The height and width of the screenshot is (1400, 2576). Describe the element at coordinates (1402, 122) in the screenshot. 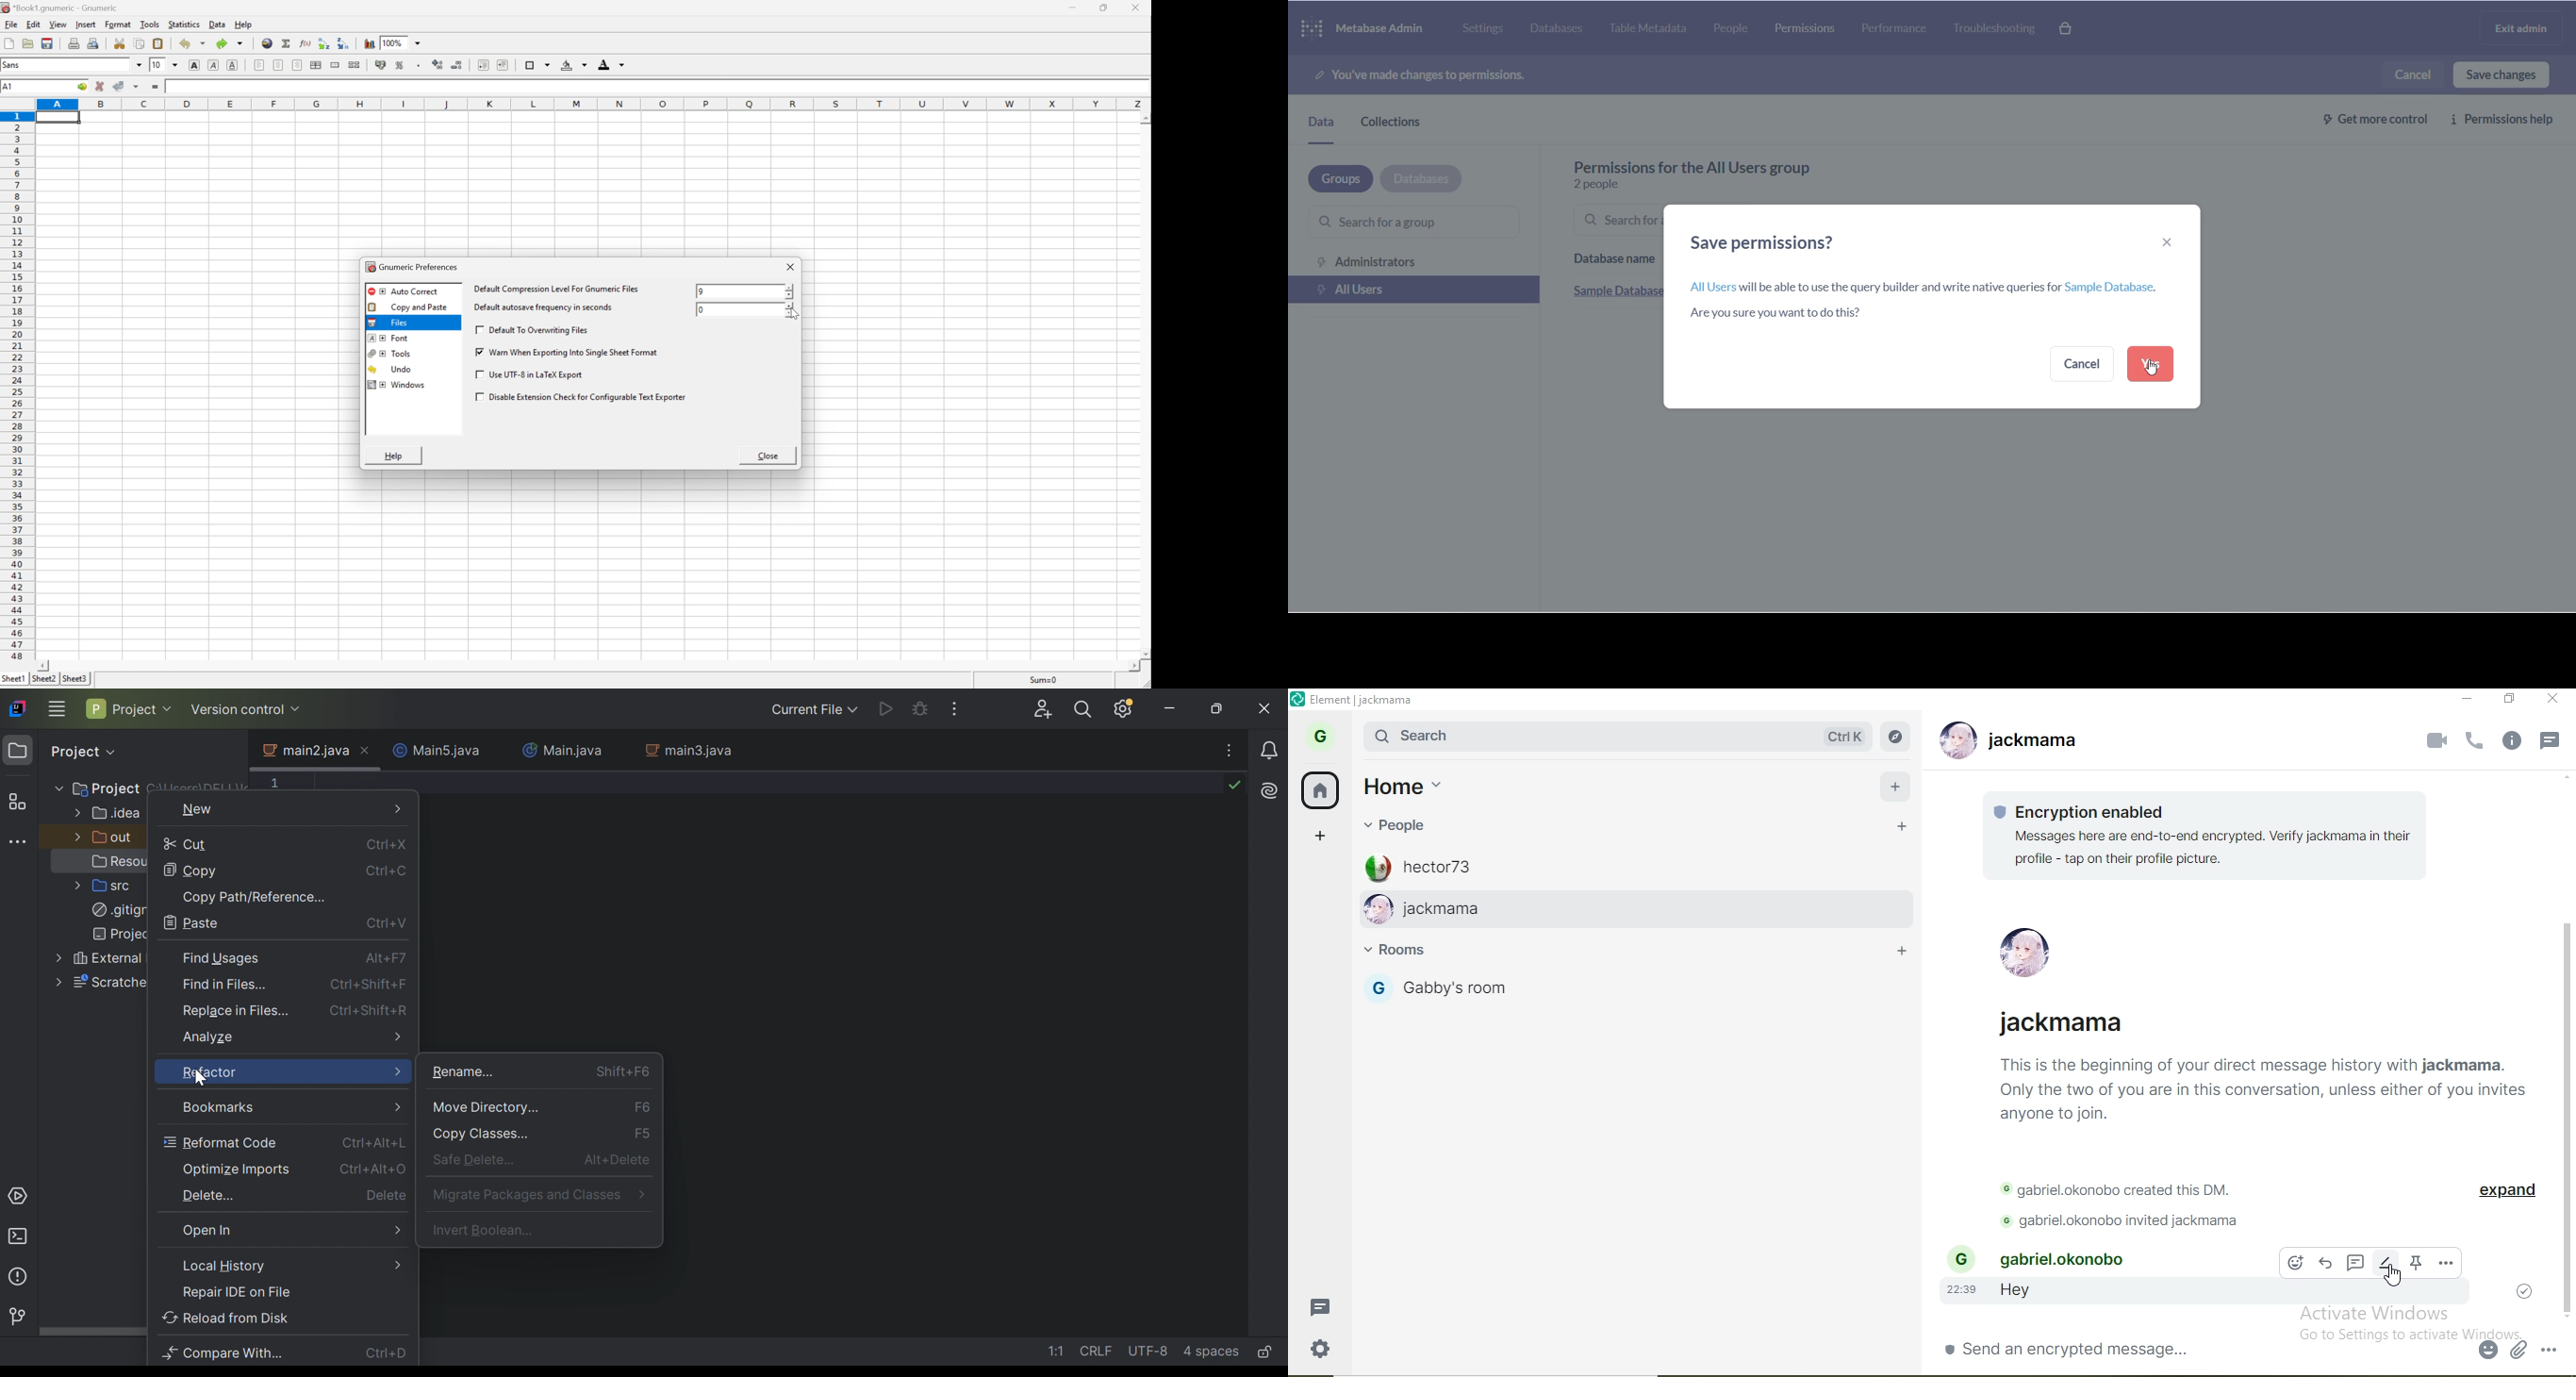

I see `collections` at that location.